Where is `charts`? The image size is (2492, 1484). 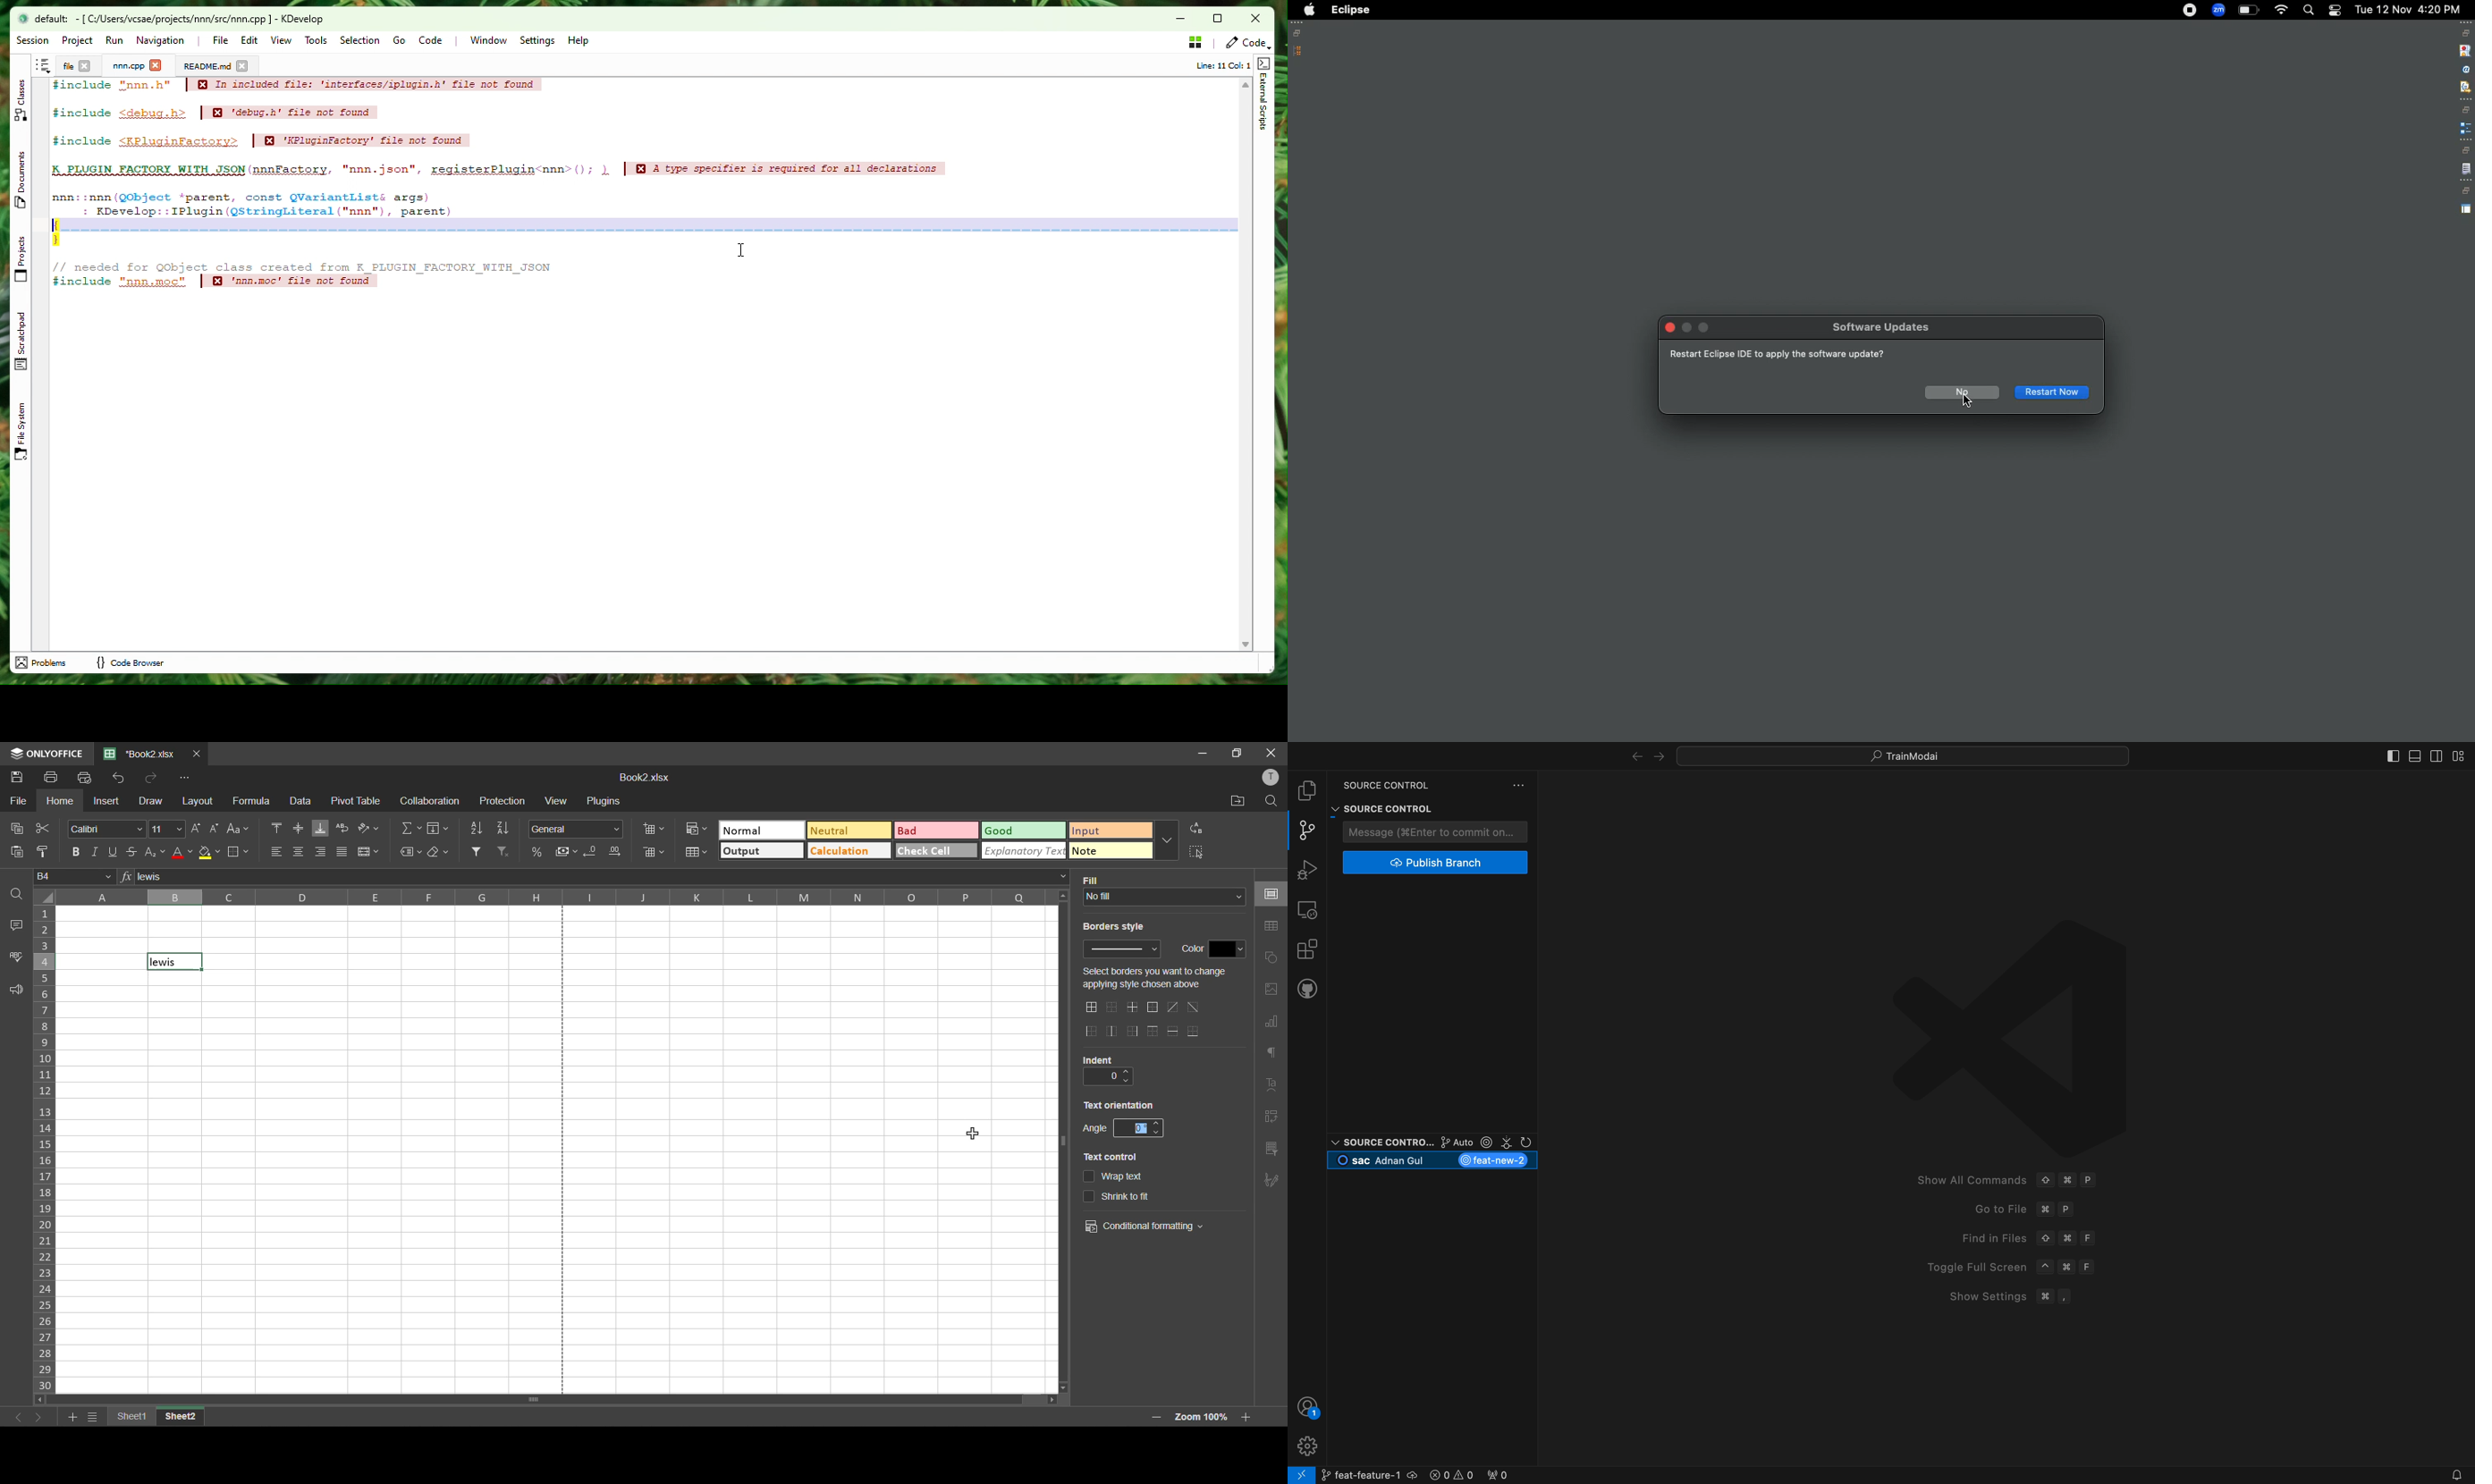 charts is located at coordinates (1270, 1025).